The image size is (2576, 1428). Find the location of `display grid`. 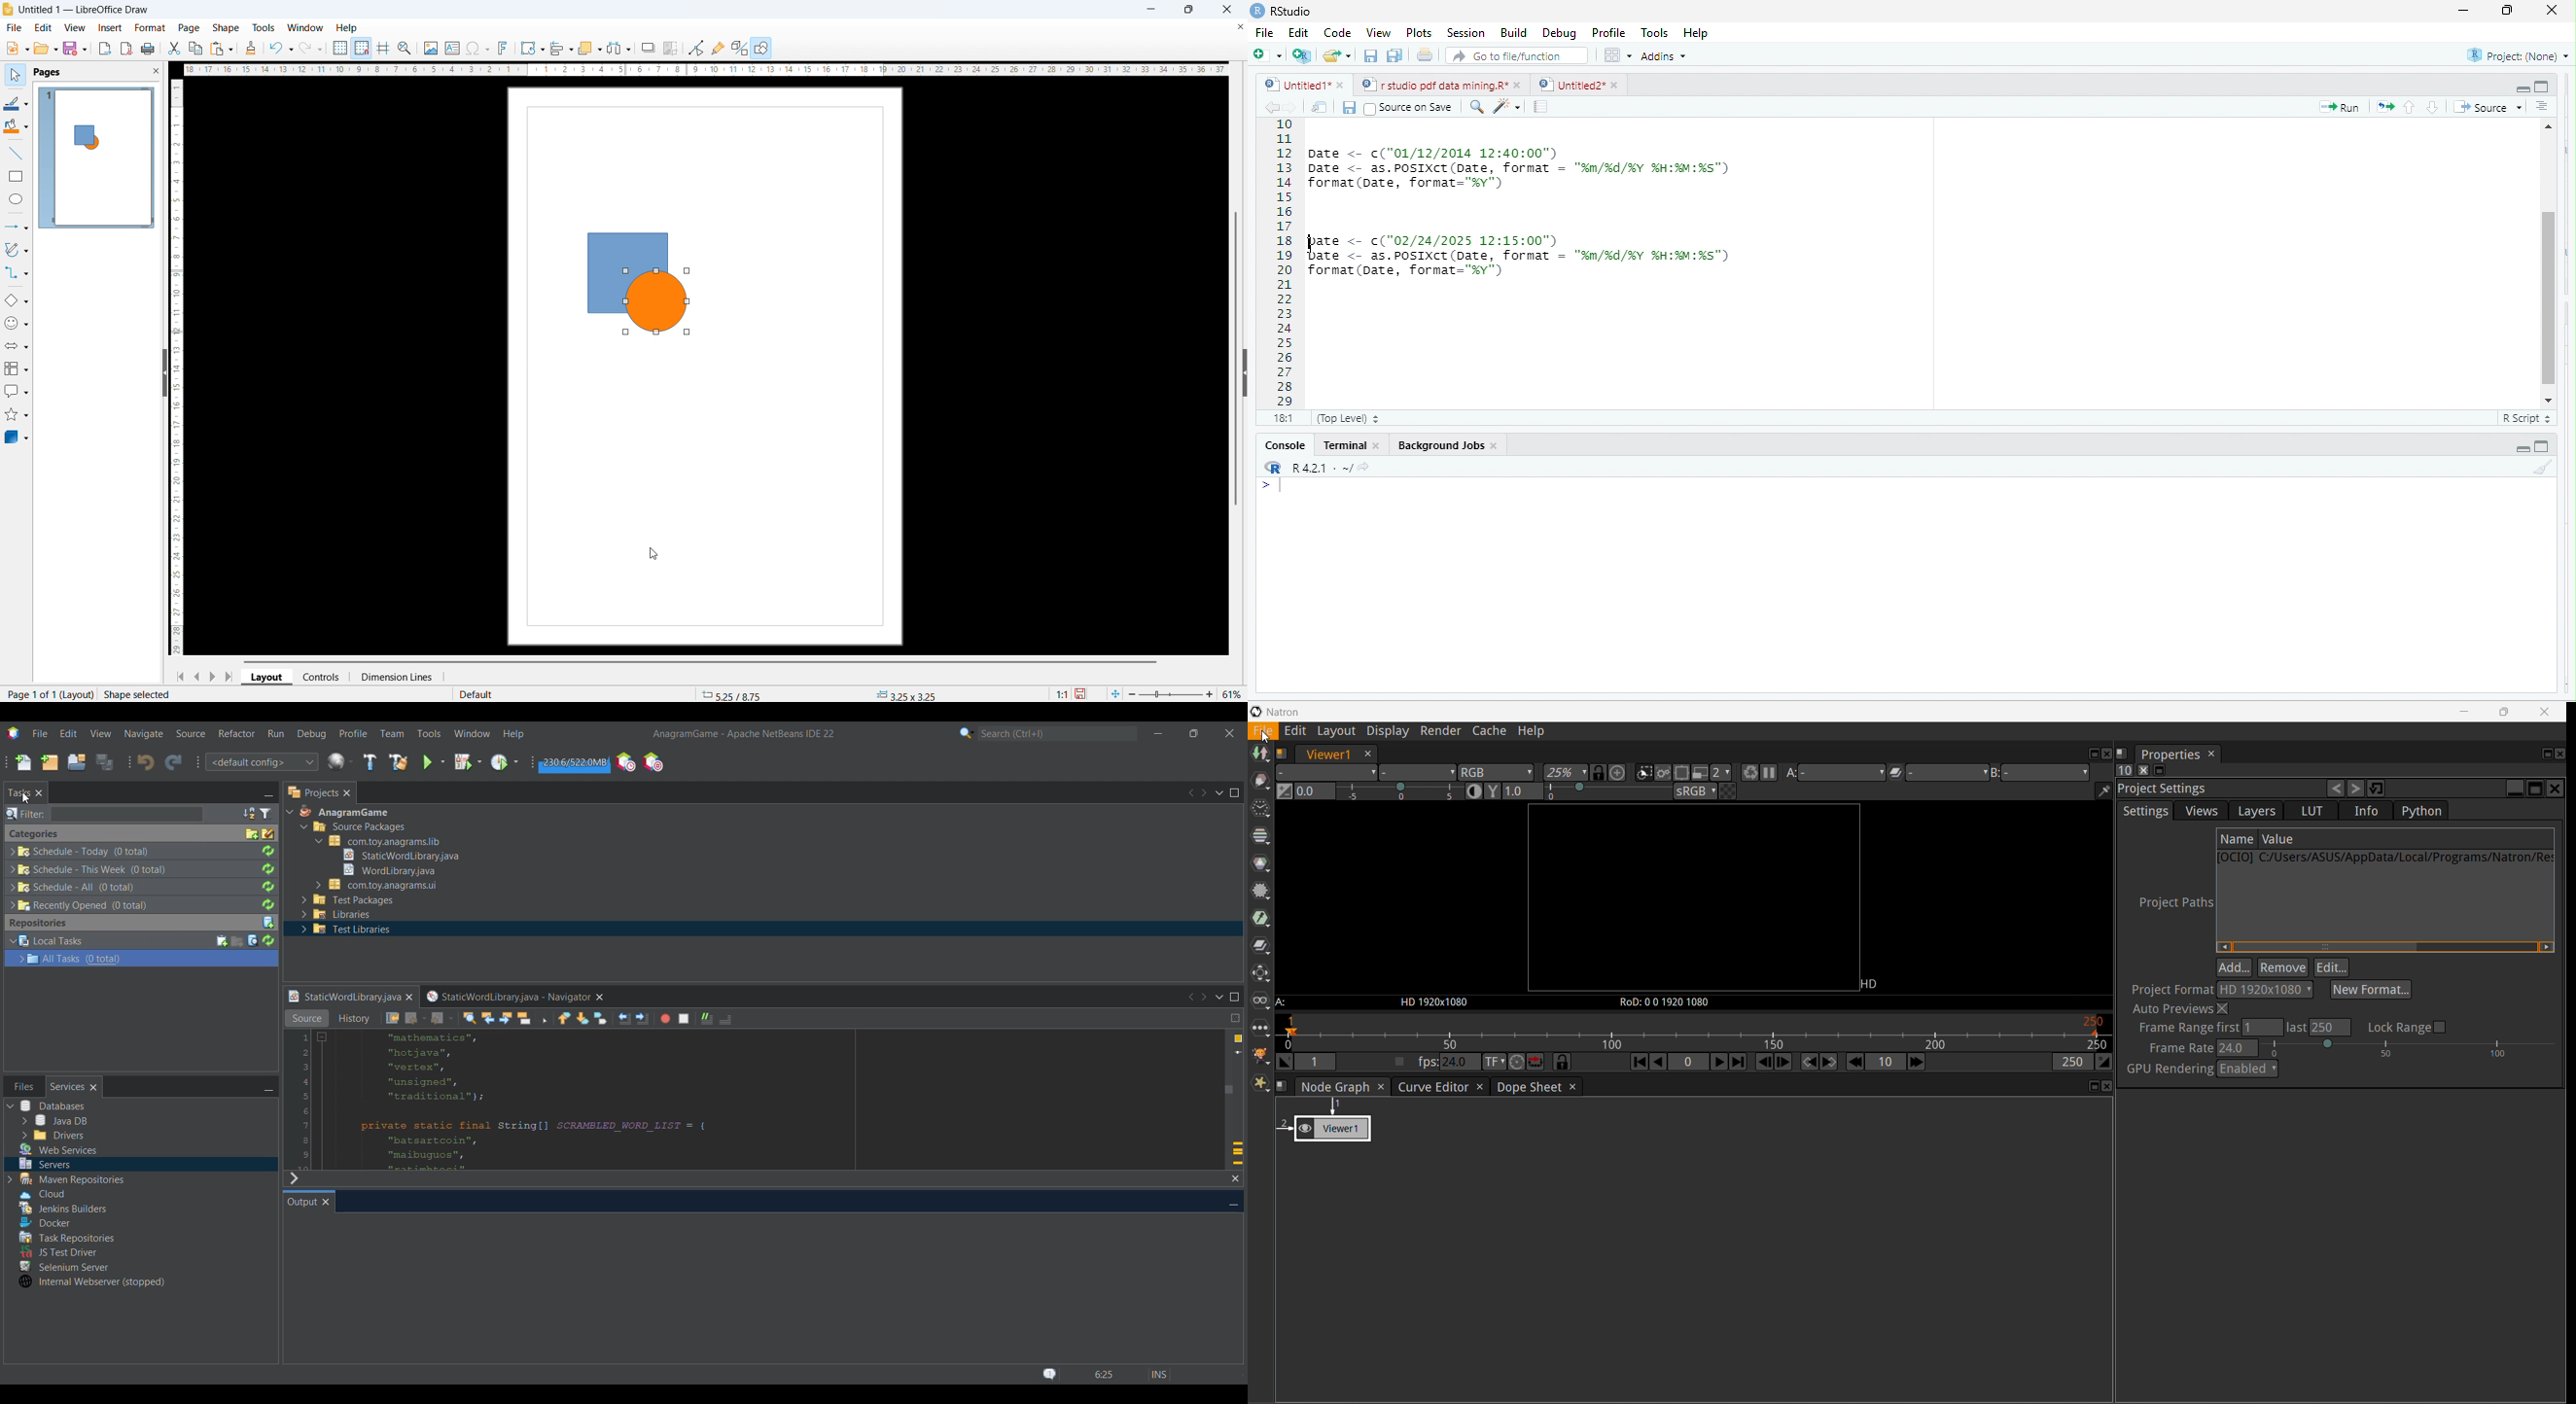

display grid is located at coordinates (340, 47).